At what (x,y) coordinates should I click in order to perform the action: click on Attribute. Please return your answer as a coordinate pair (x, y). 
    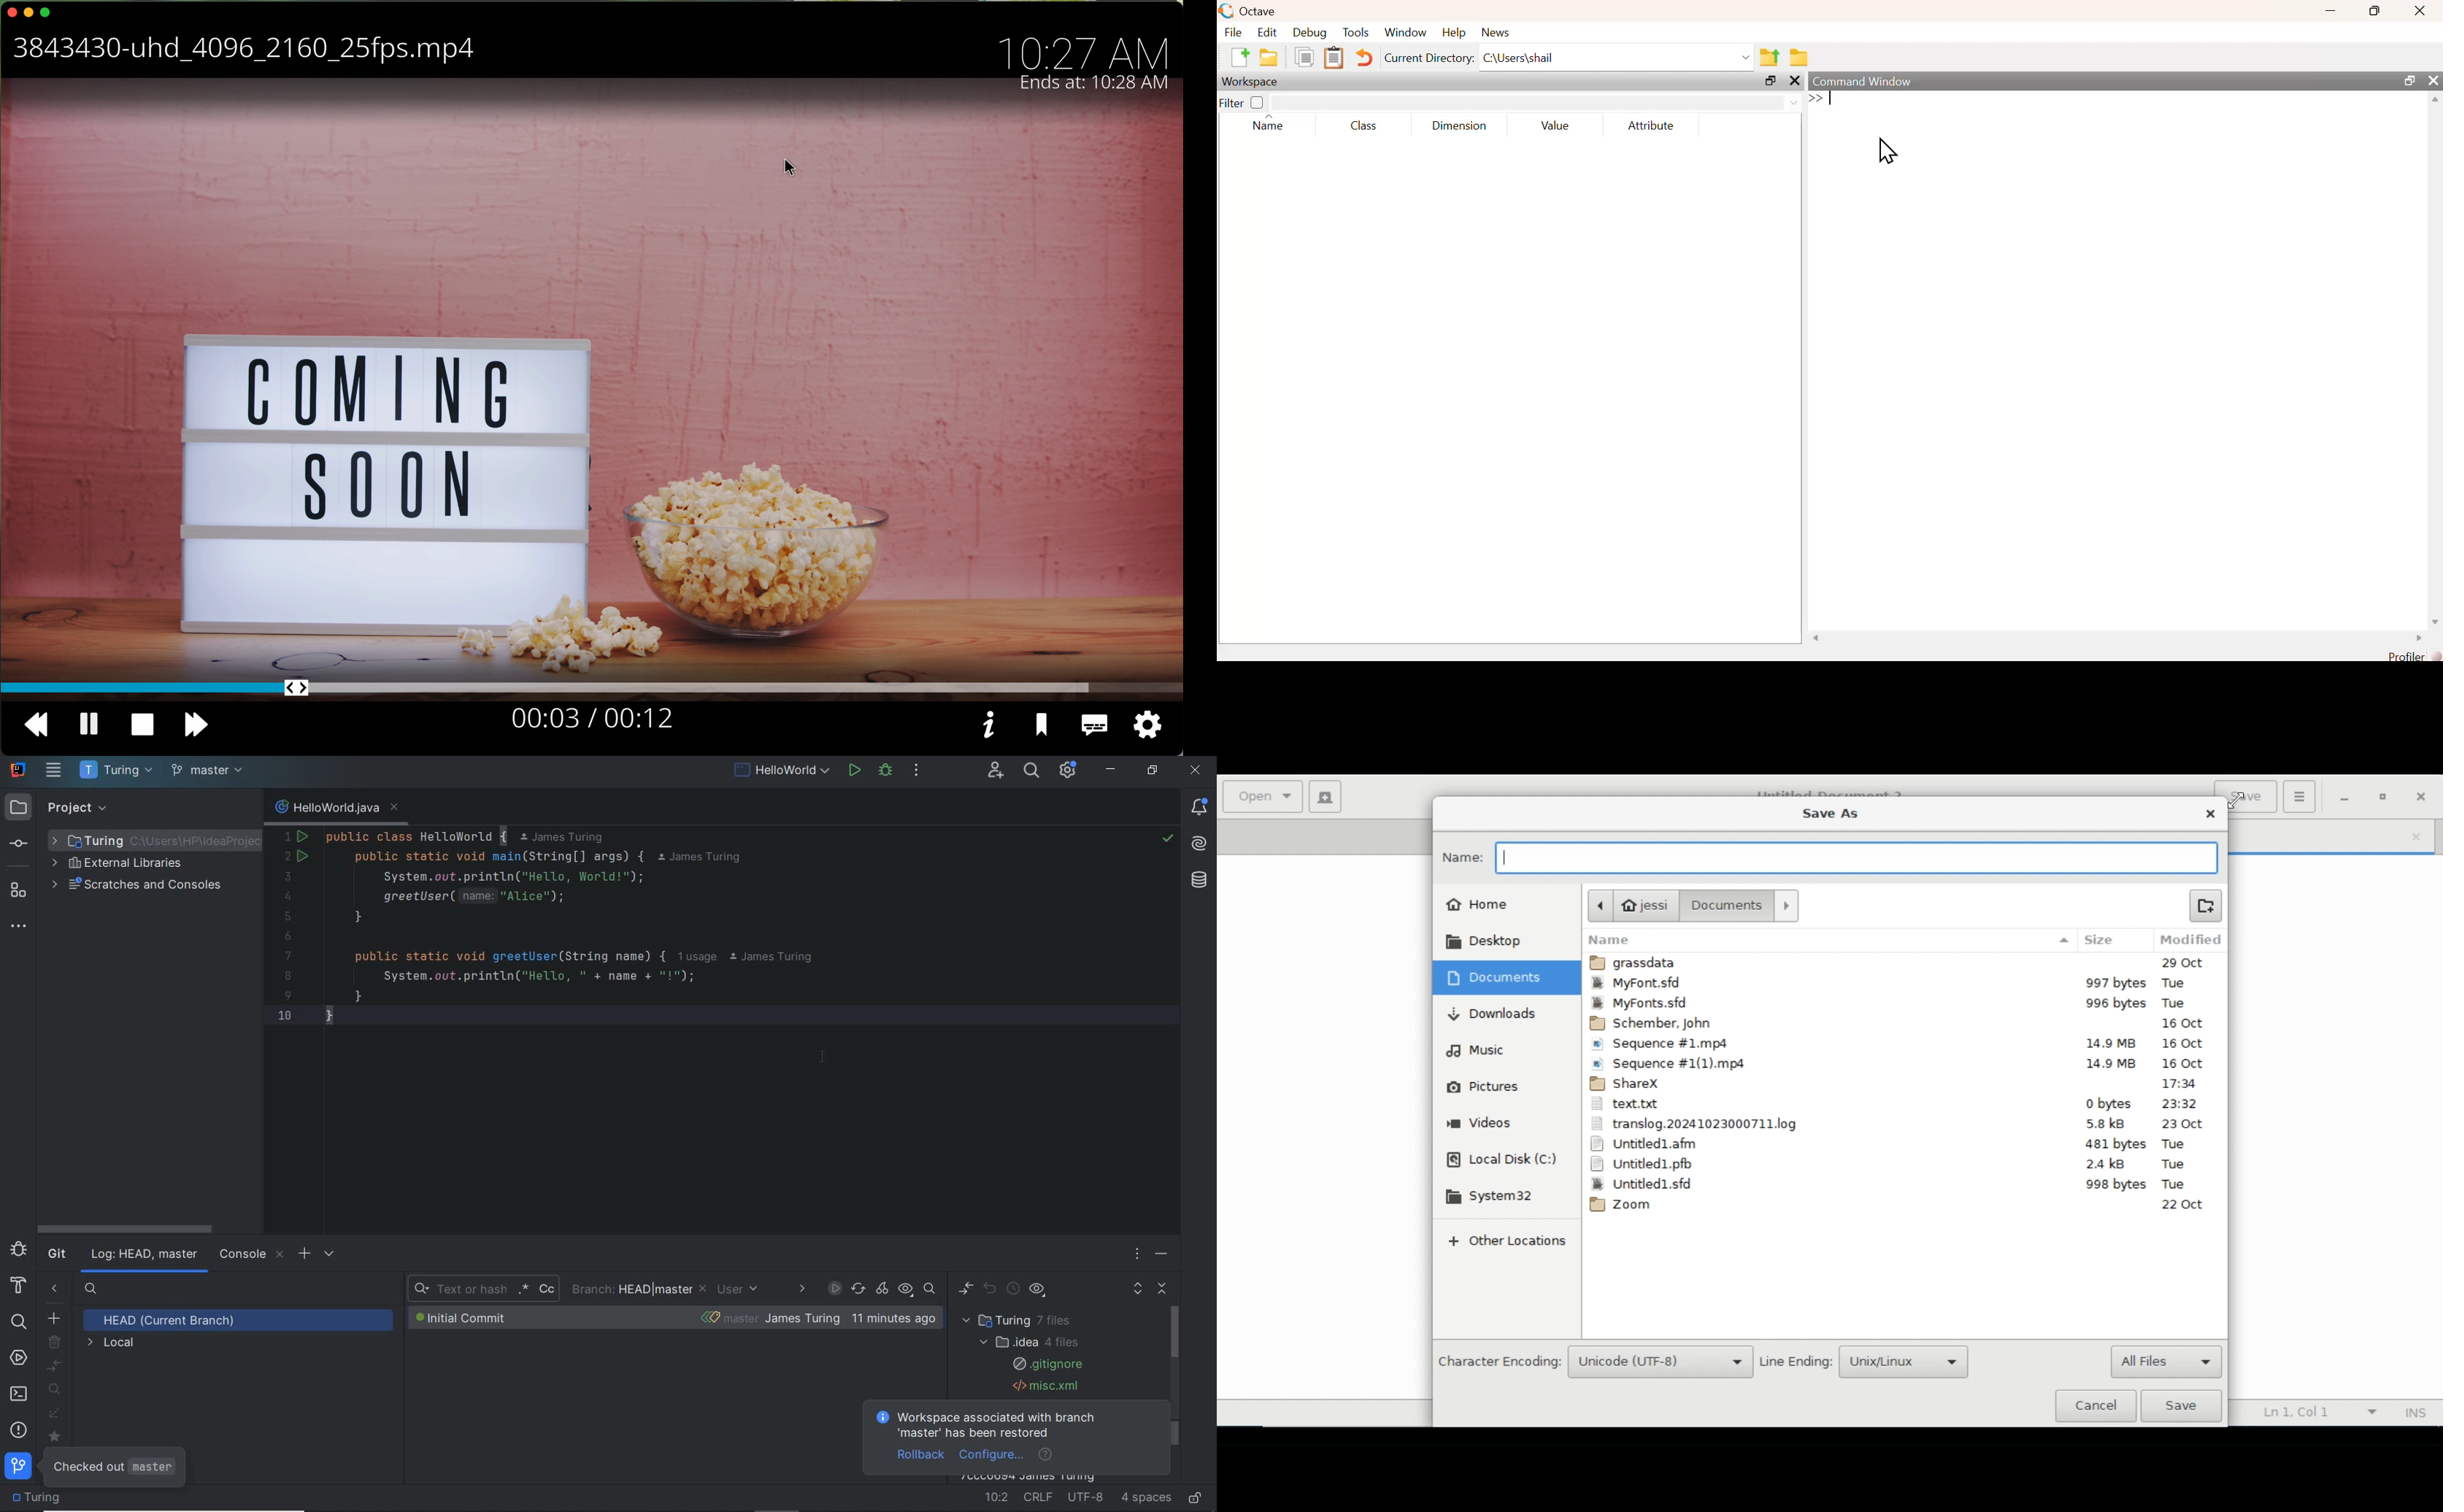
    Looking at the image, I should click on (1652, 126).